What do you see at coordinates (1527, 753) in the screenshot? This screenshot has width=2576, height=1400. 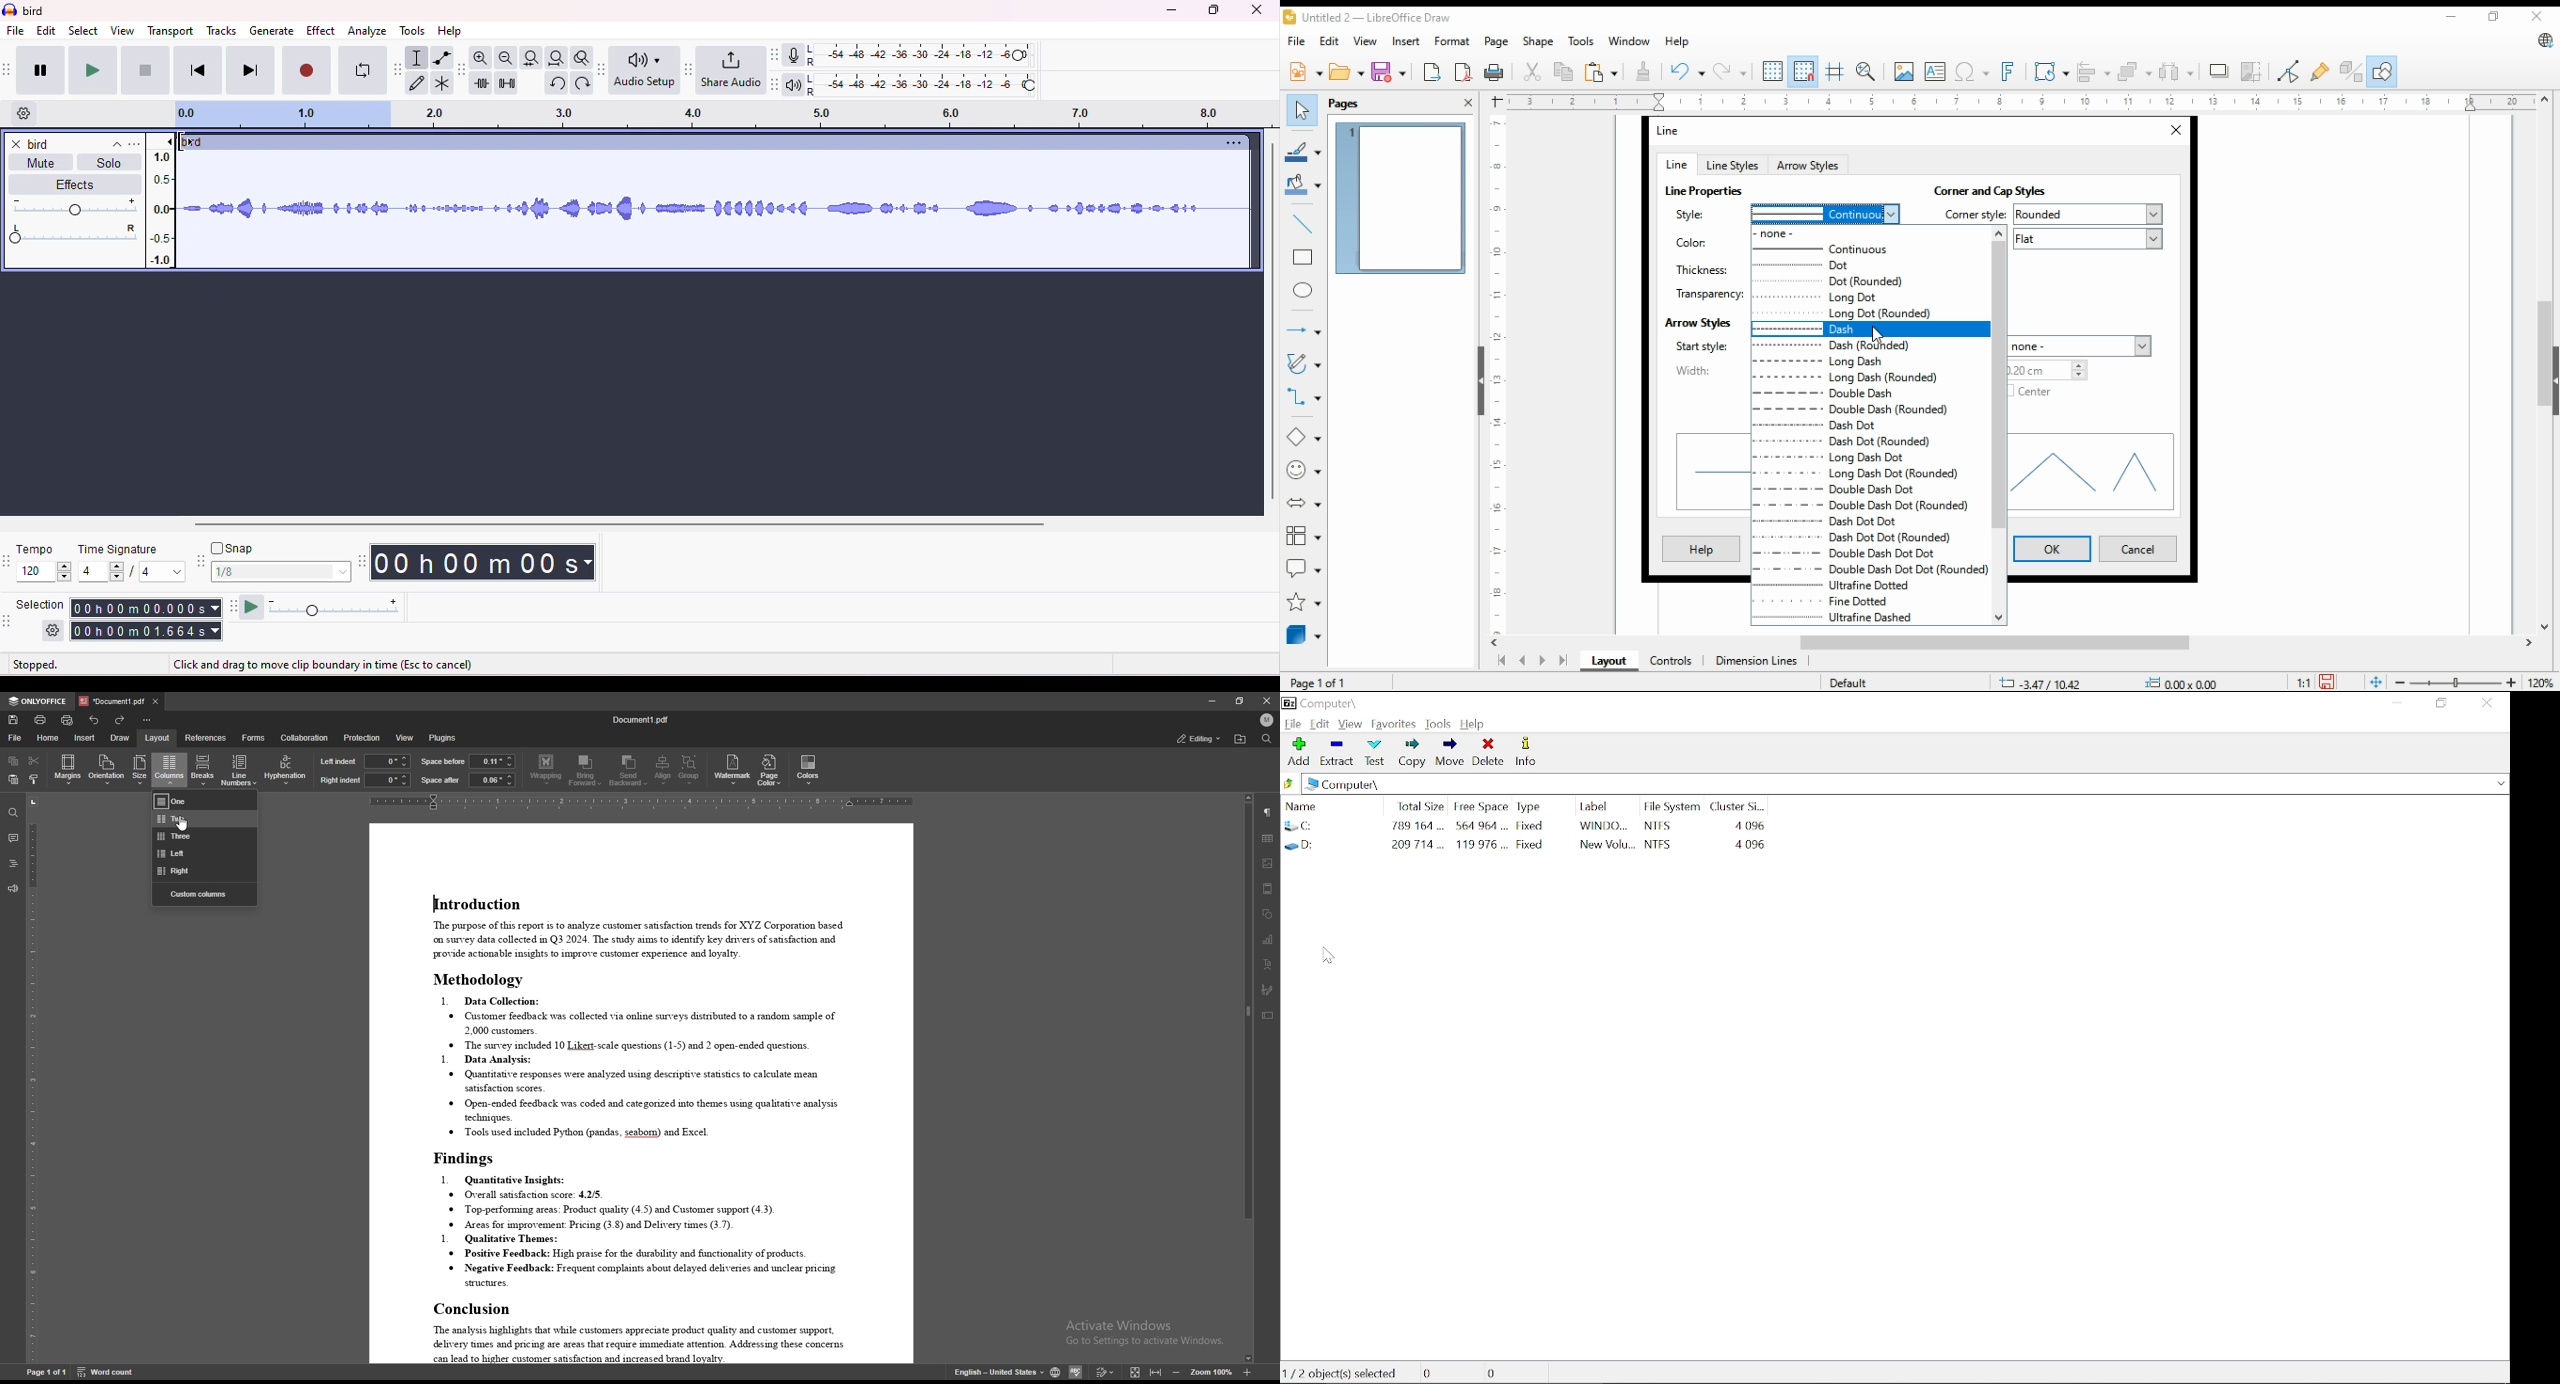 I see `info` at bounding box center [1527, 753].